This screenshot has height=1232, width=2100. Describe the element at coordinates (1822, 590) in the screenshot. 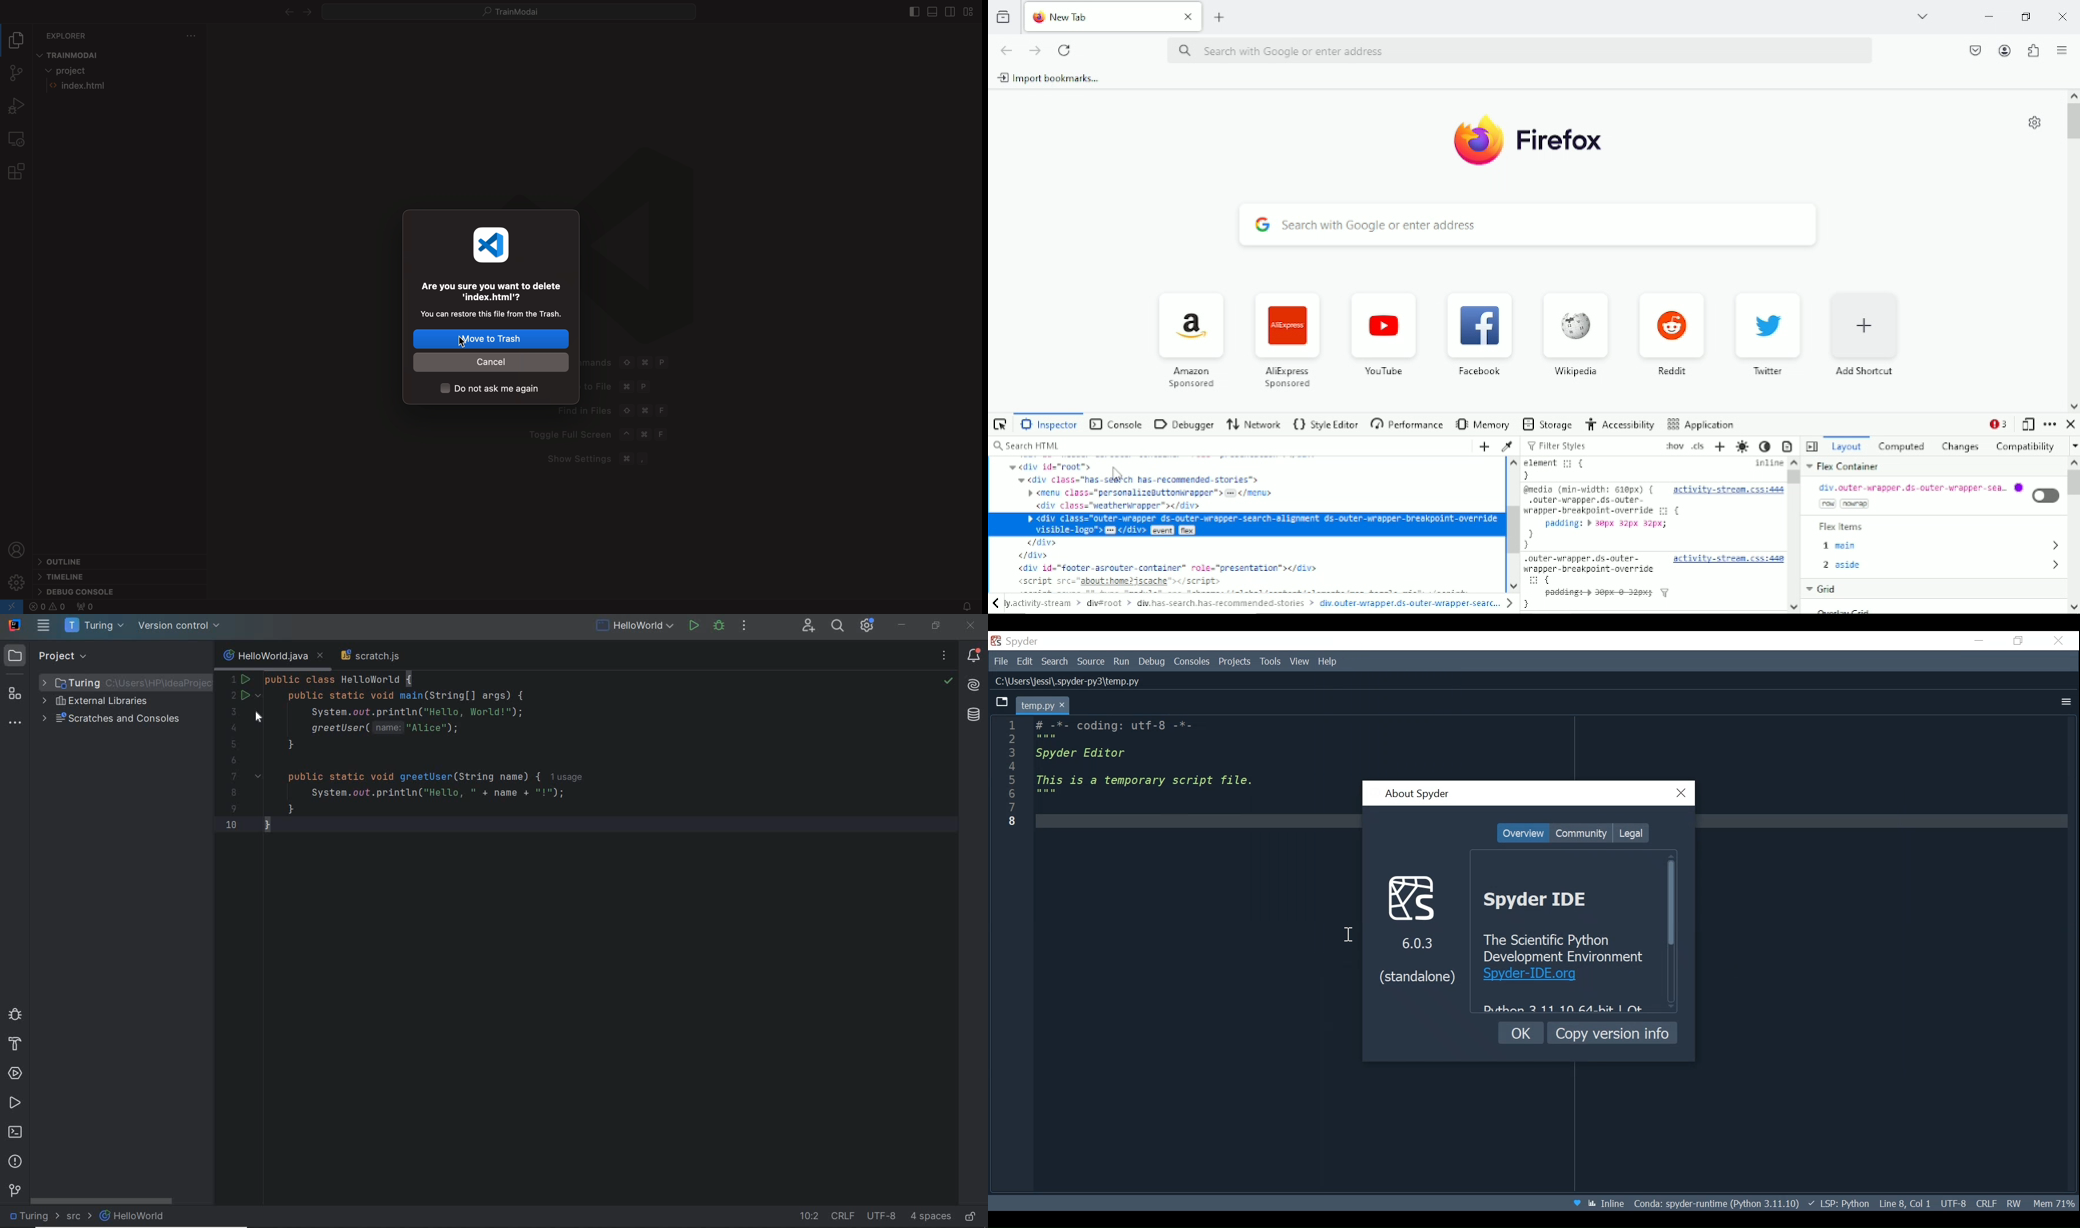

I see `Grid` at that location.